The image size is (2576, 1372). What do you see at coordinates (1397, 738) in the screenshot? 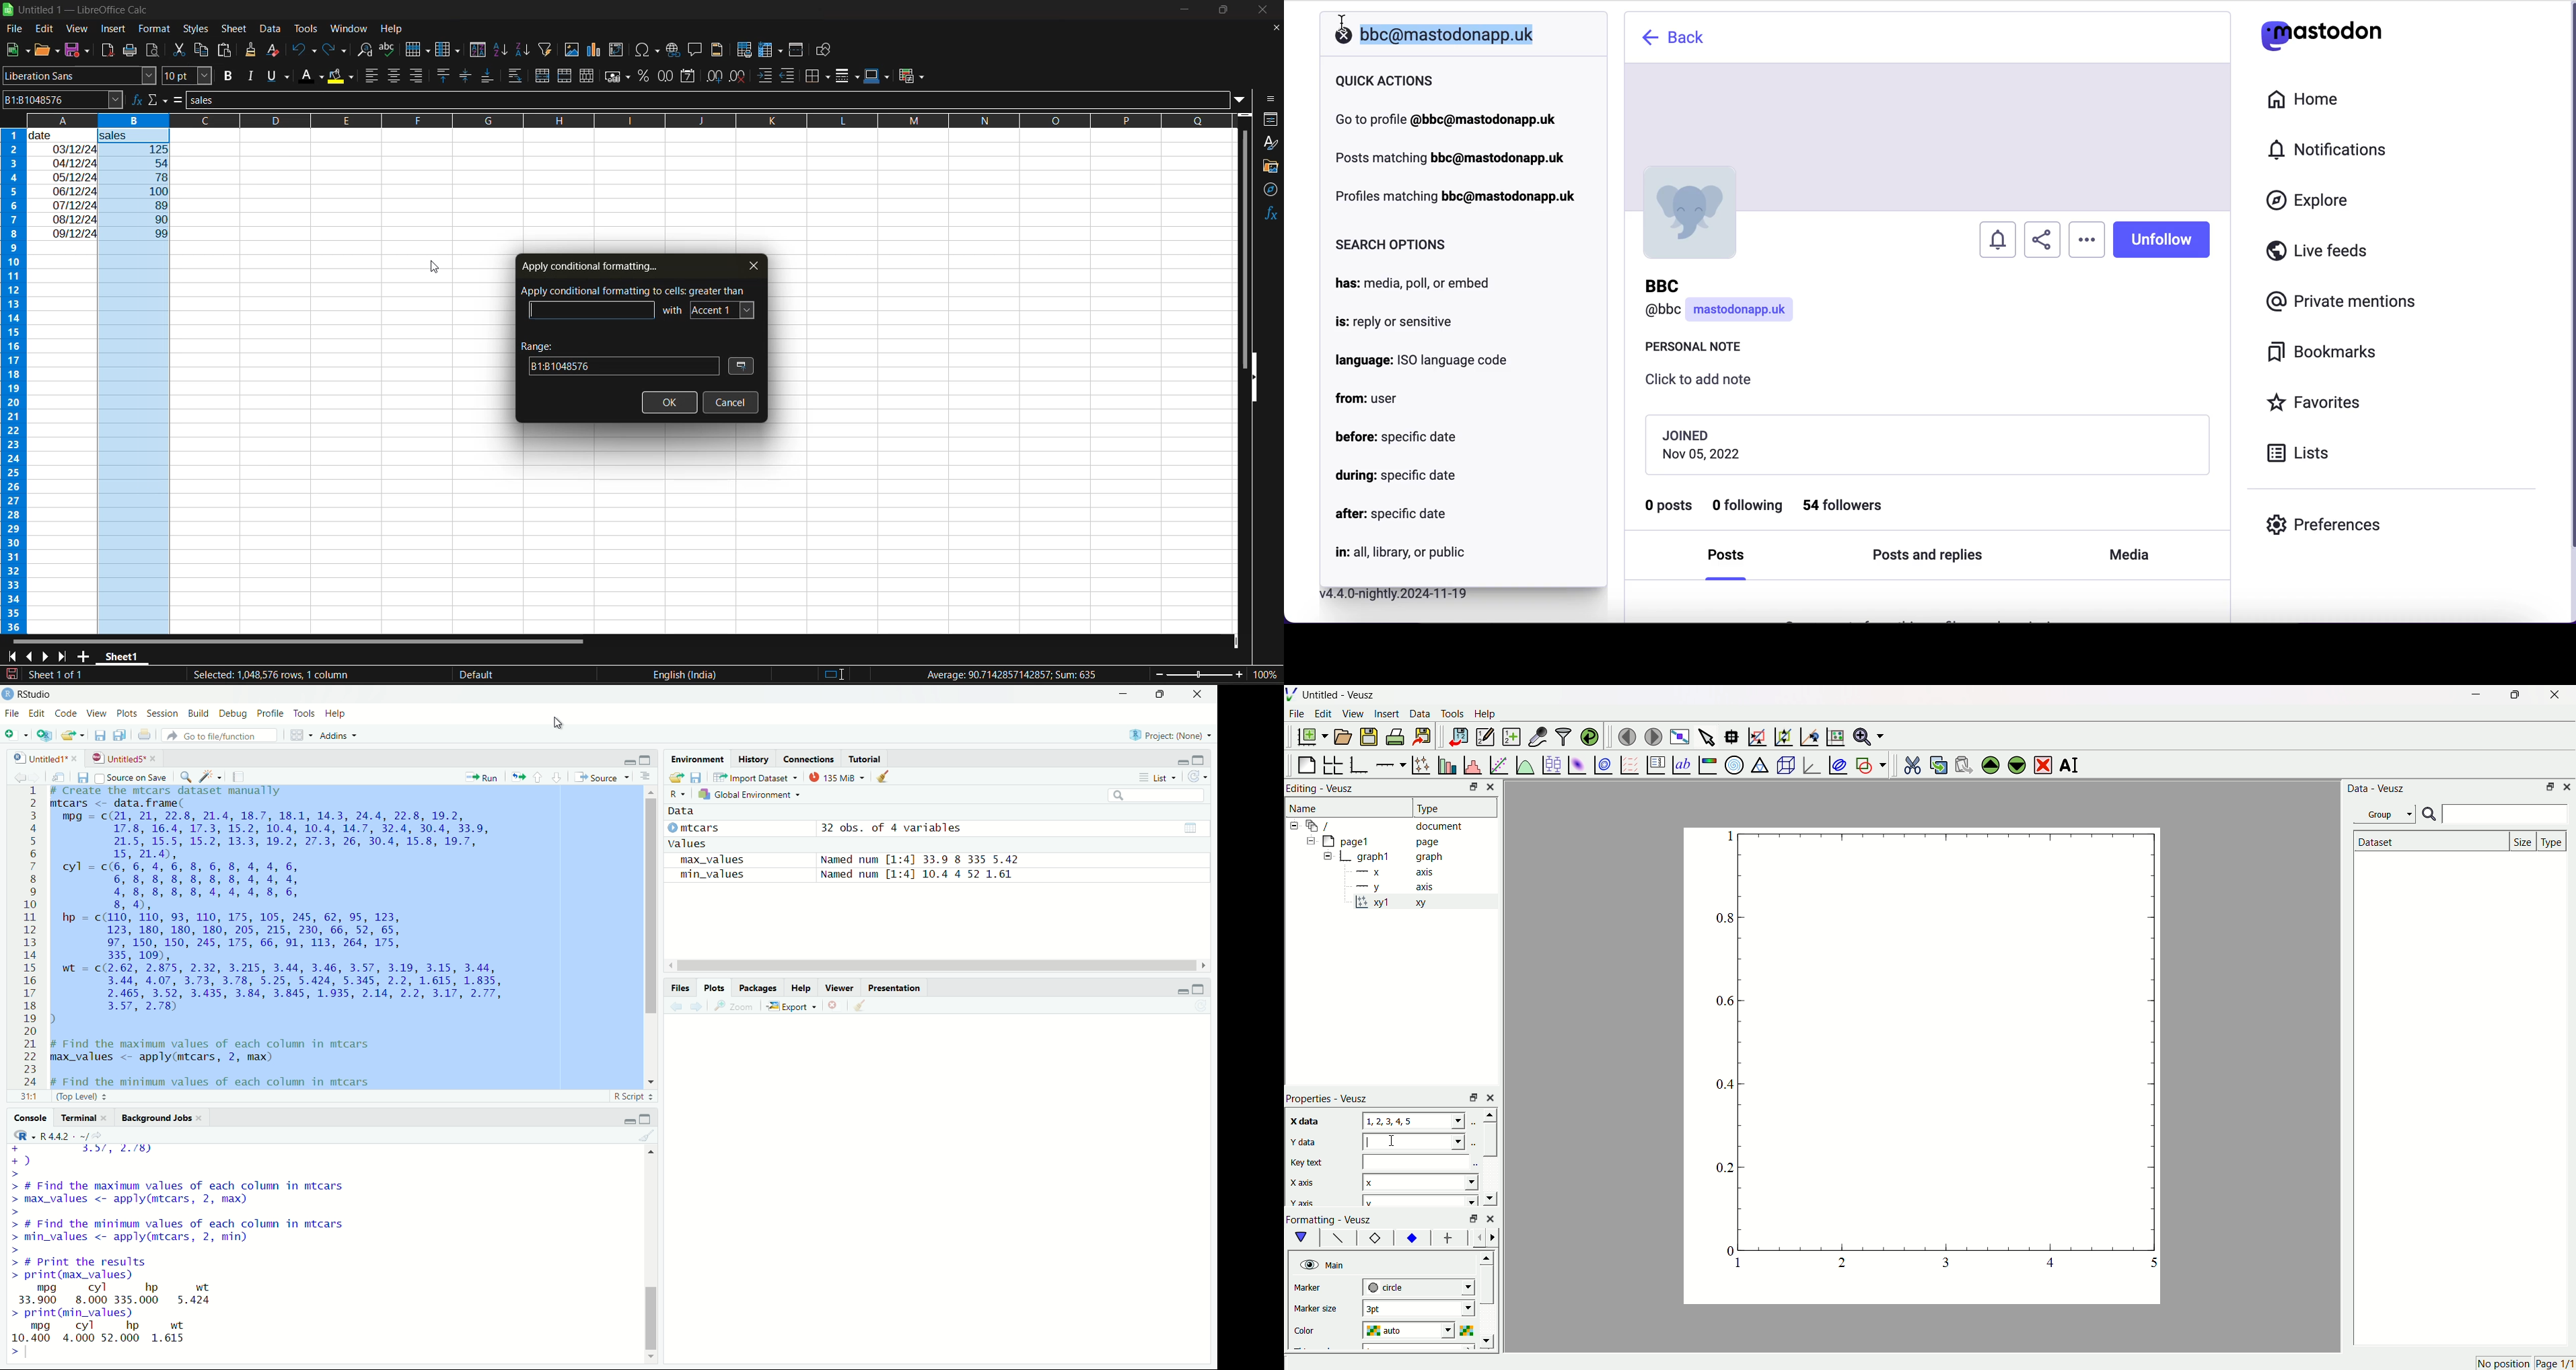
I see `print document` at bounding box center [1397, 738].